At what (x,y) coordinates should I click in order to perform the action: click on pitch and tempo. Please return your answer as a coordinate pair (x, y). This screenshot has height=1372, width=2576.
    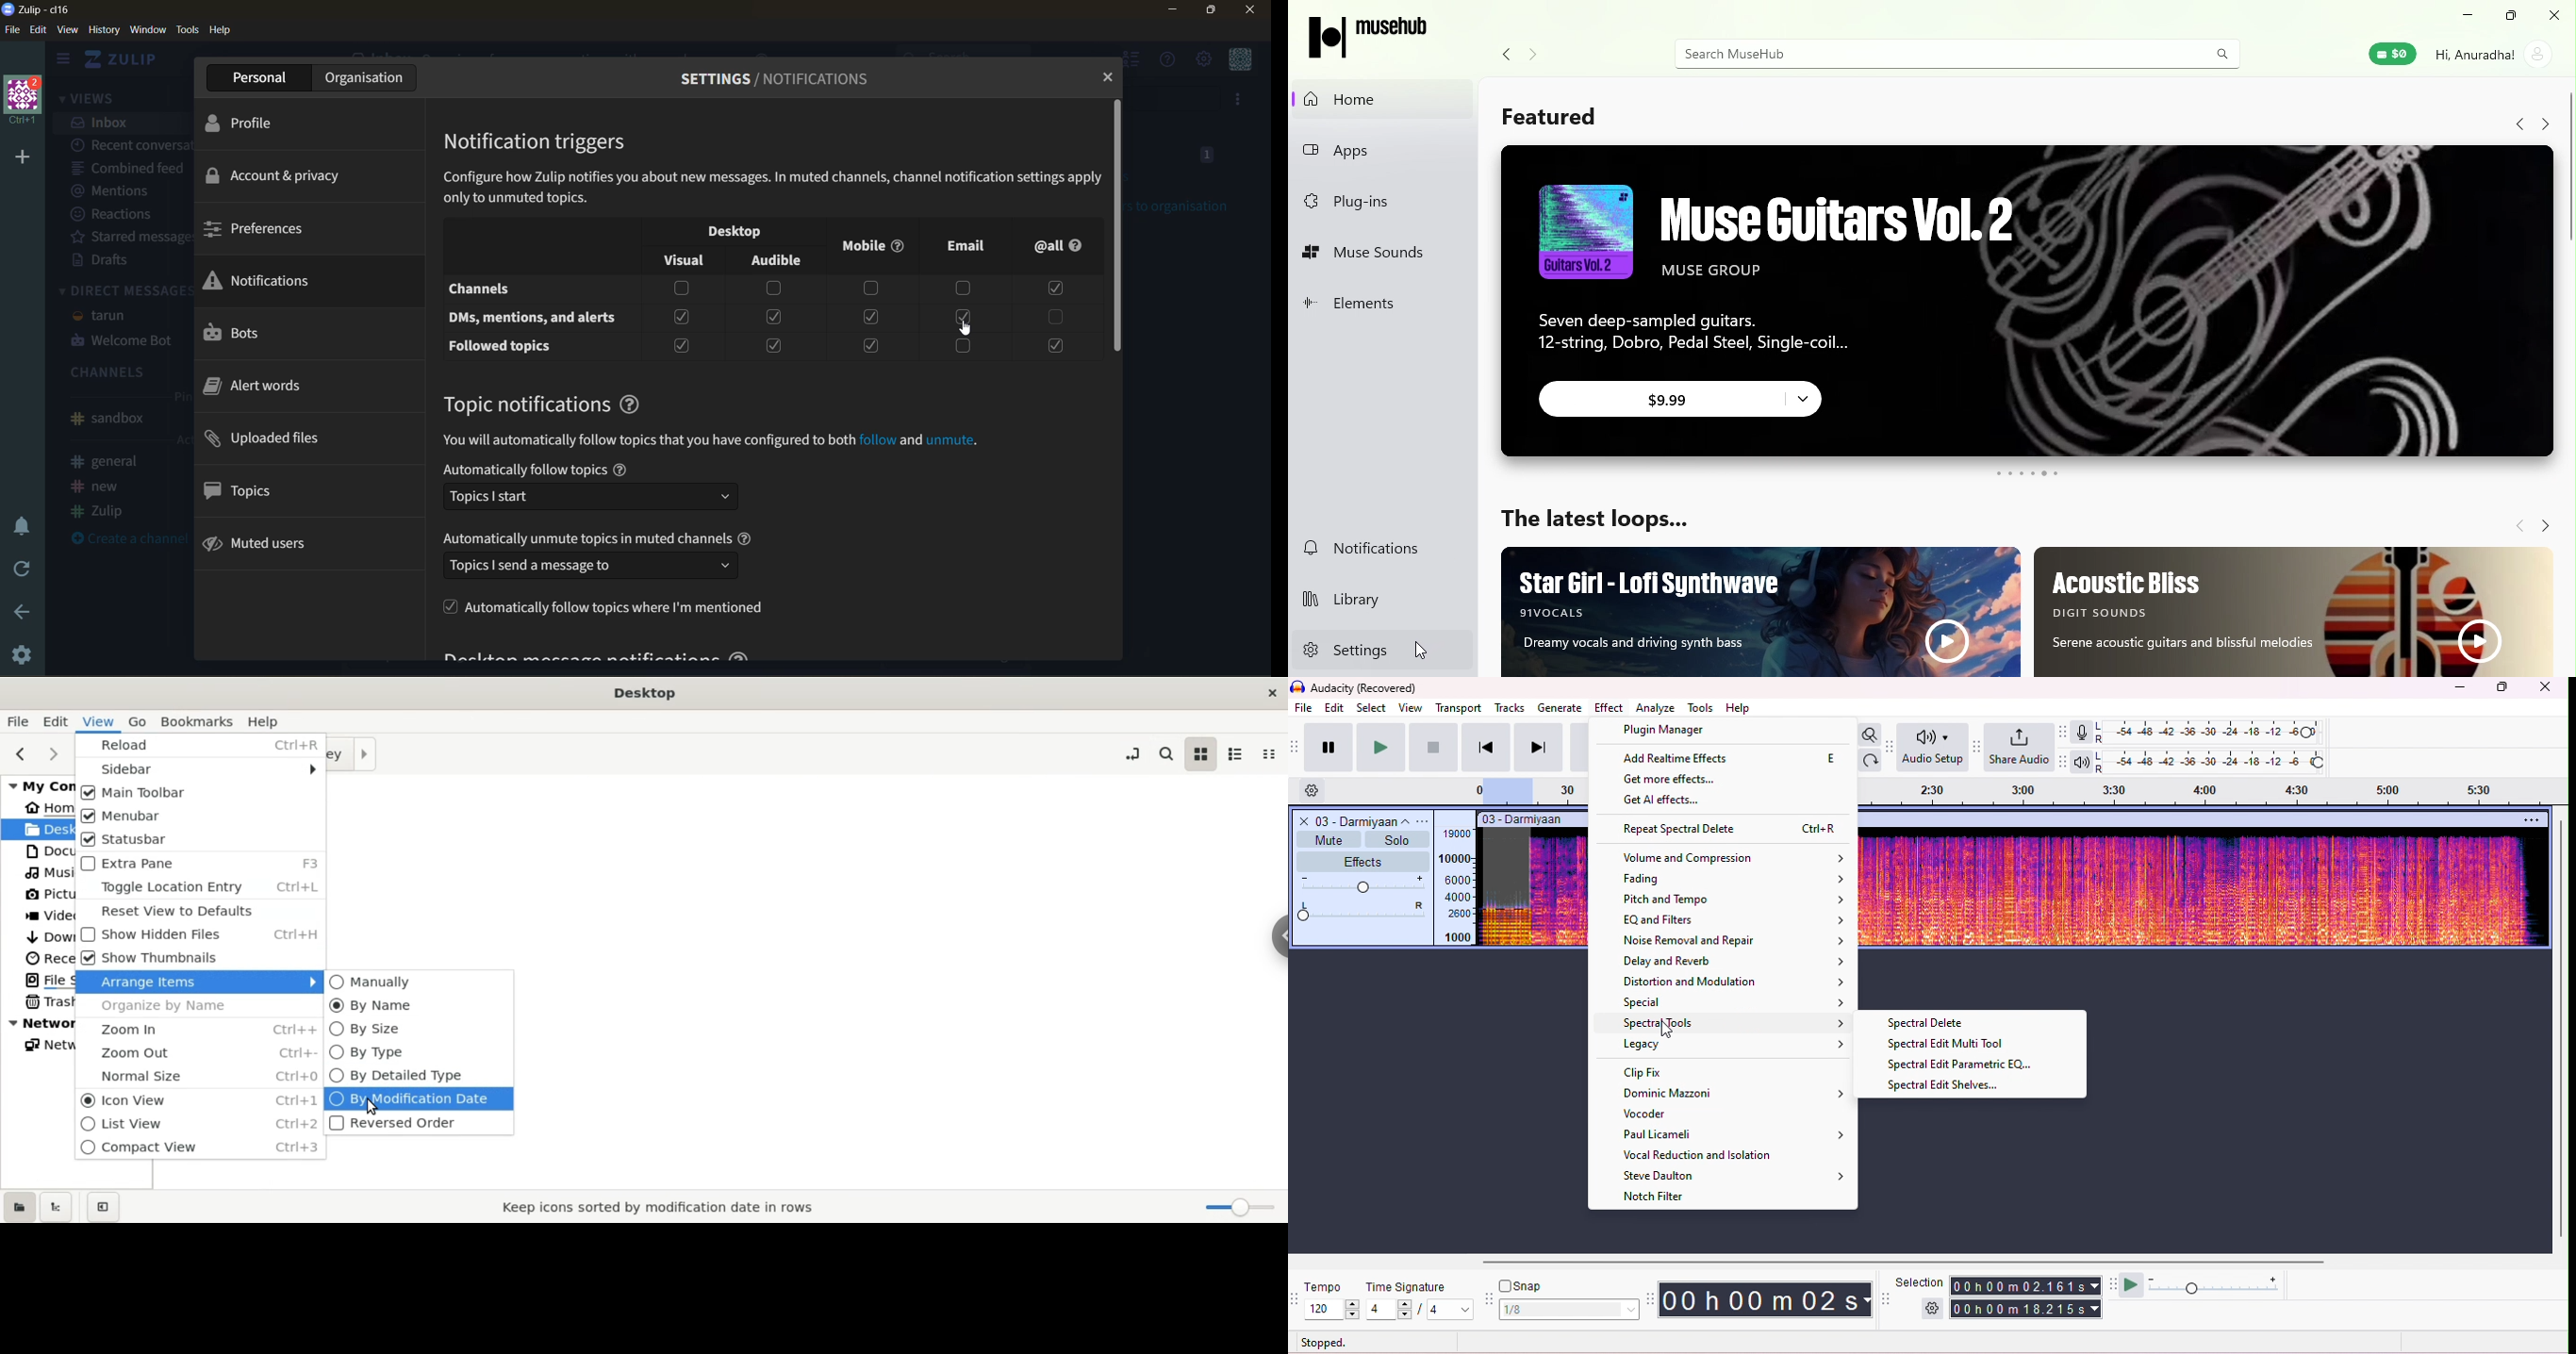
    Looking at the image, I should click on (1735, 898).